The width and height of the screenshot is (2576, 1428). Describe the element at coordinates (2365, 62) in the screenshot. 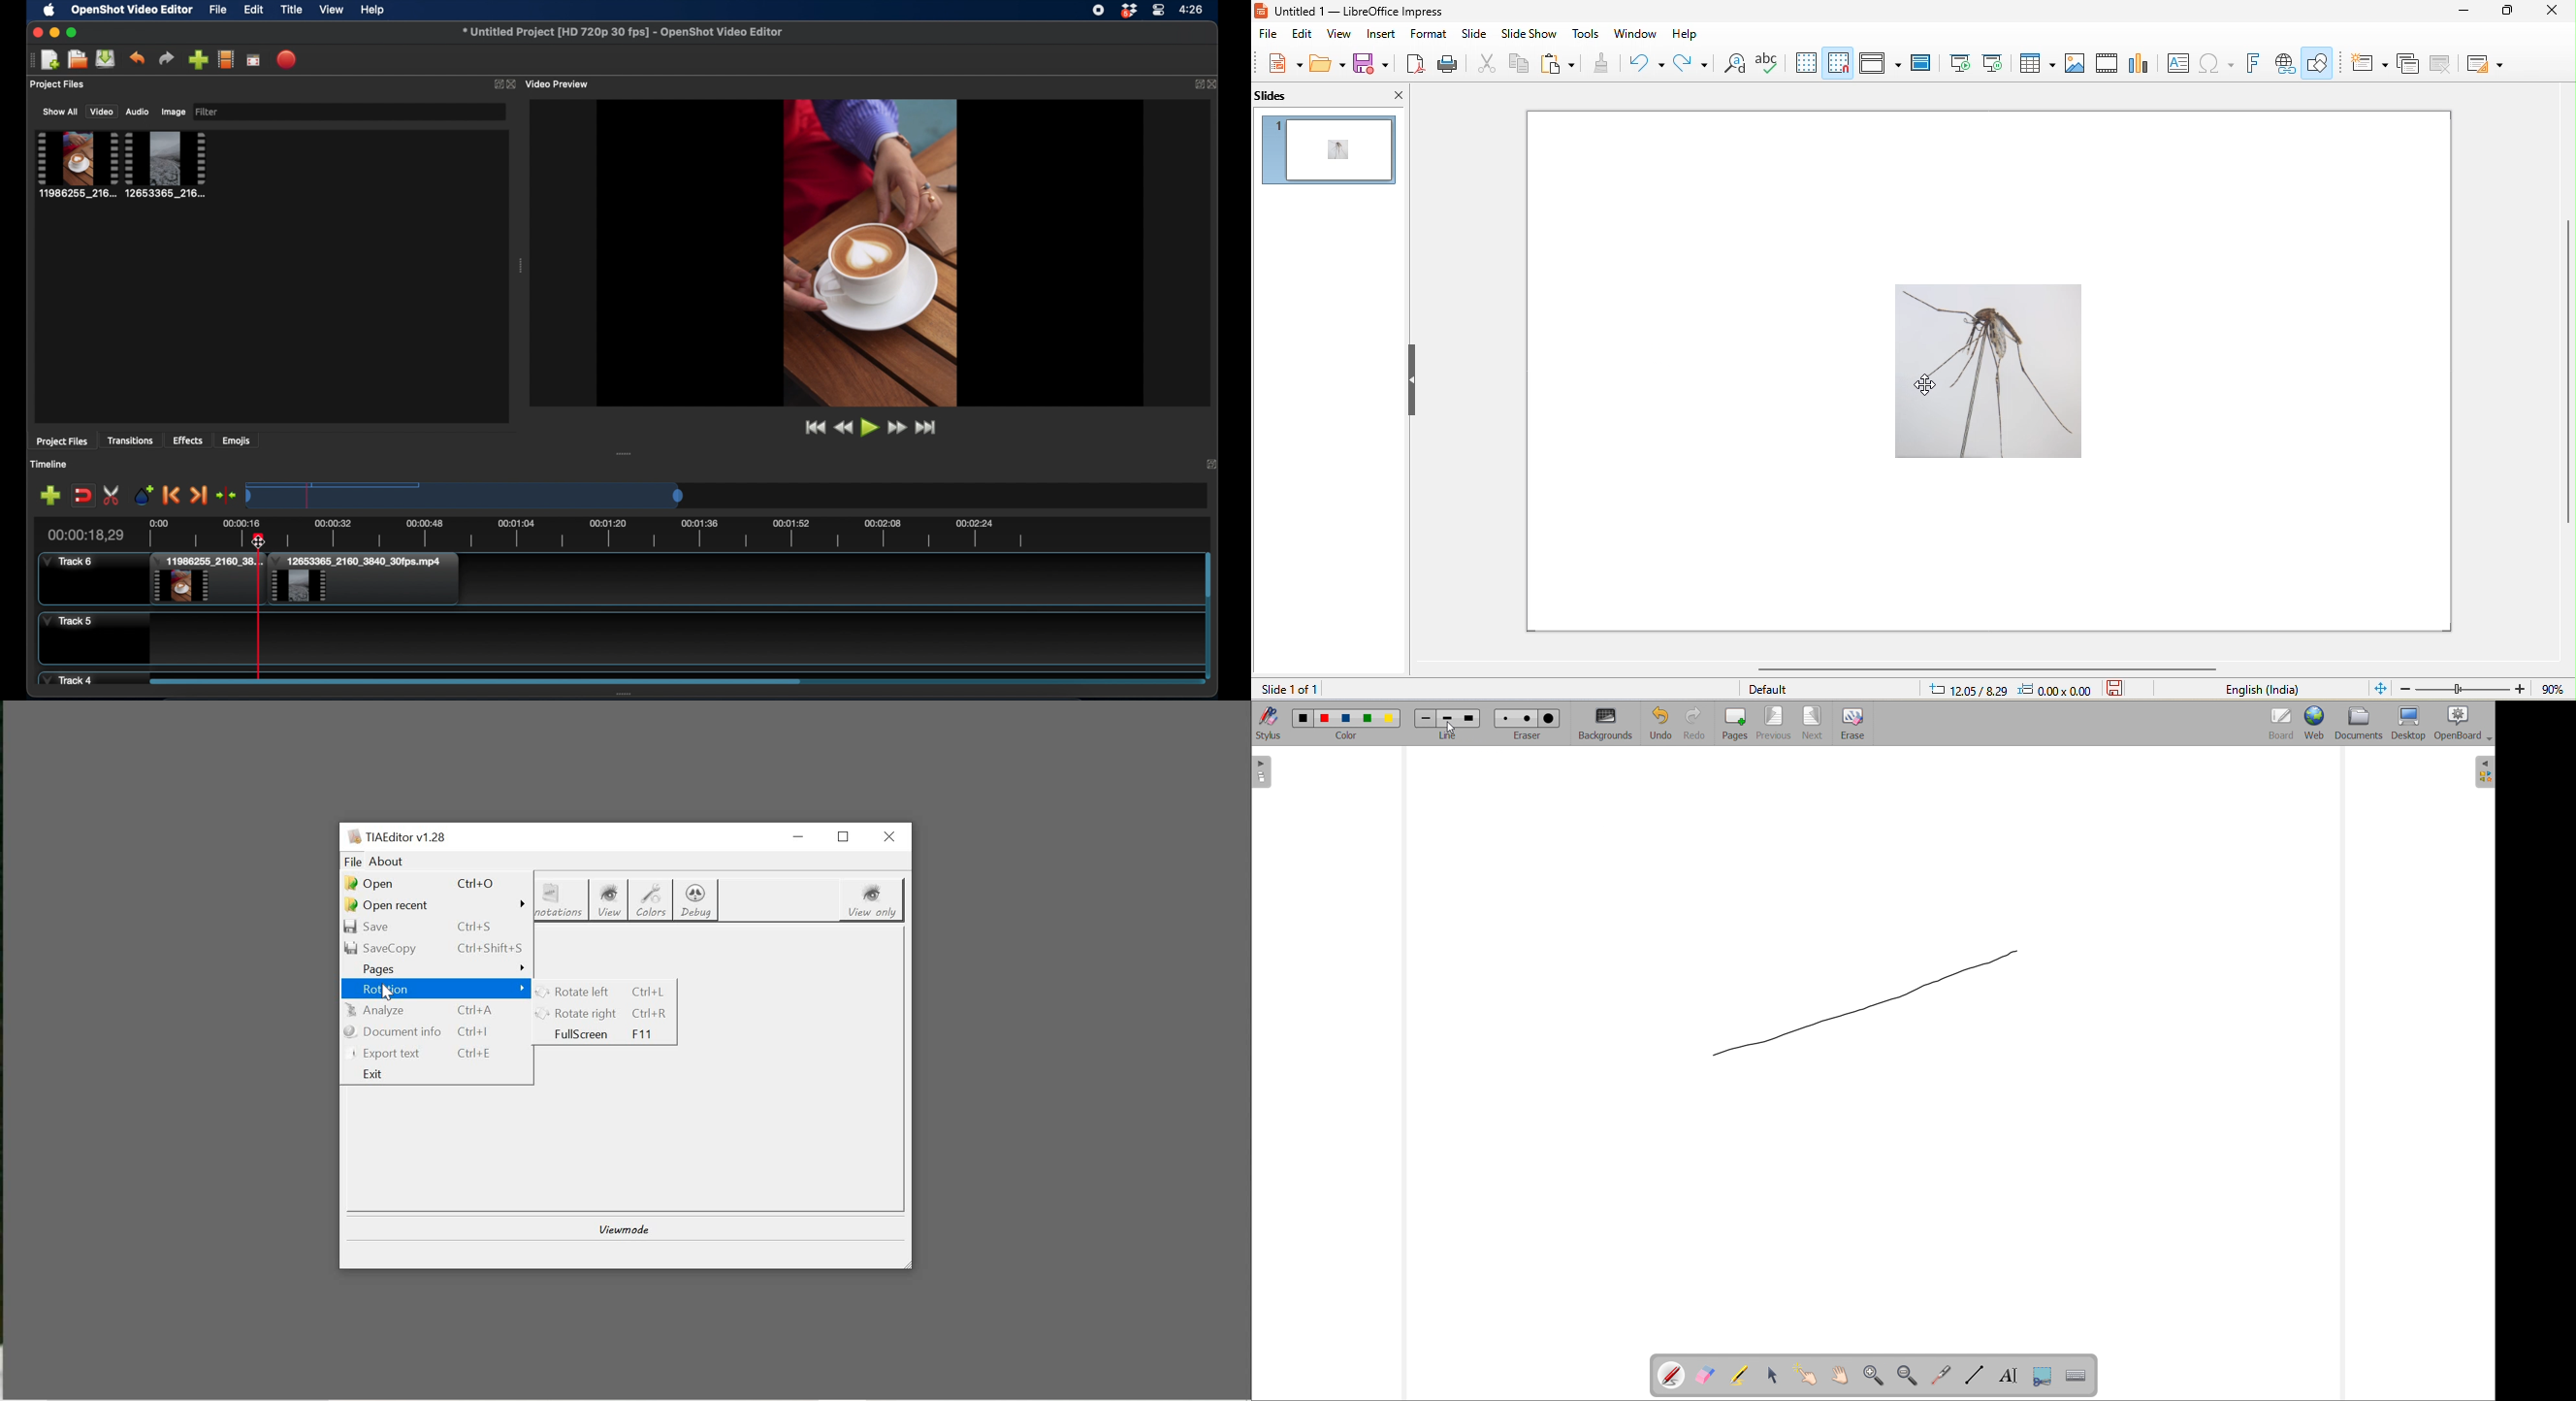

I see `new slide` at that location.